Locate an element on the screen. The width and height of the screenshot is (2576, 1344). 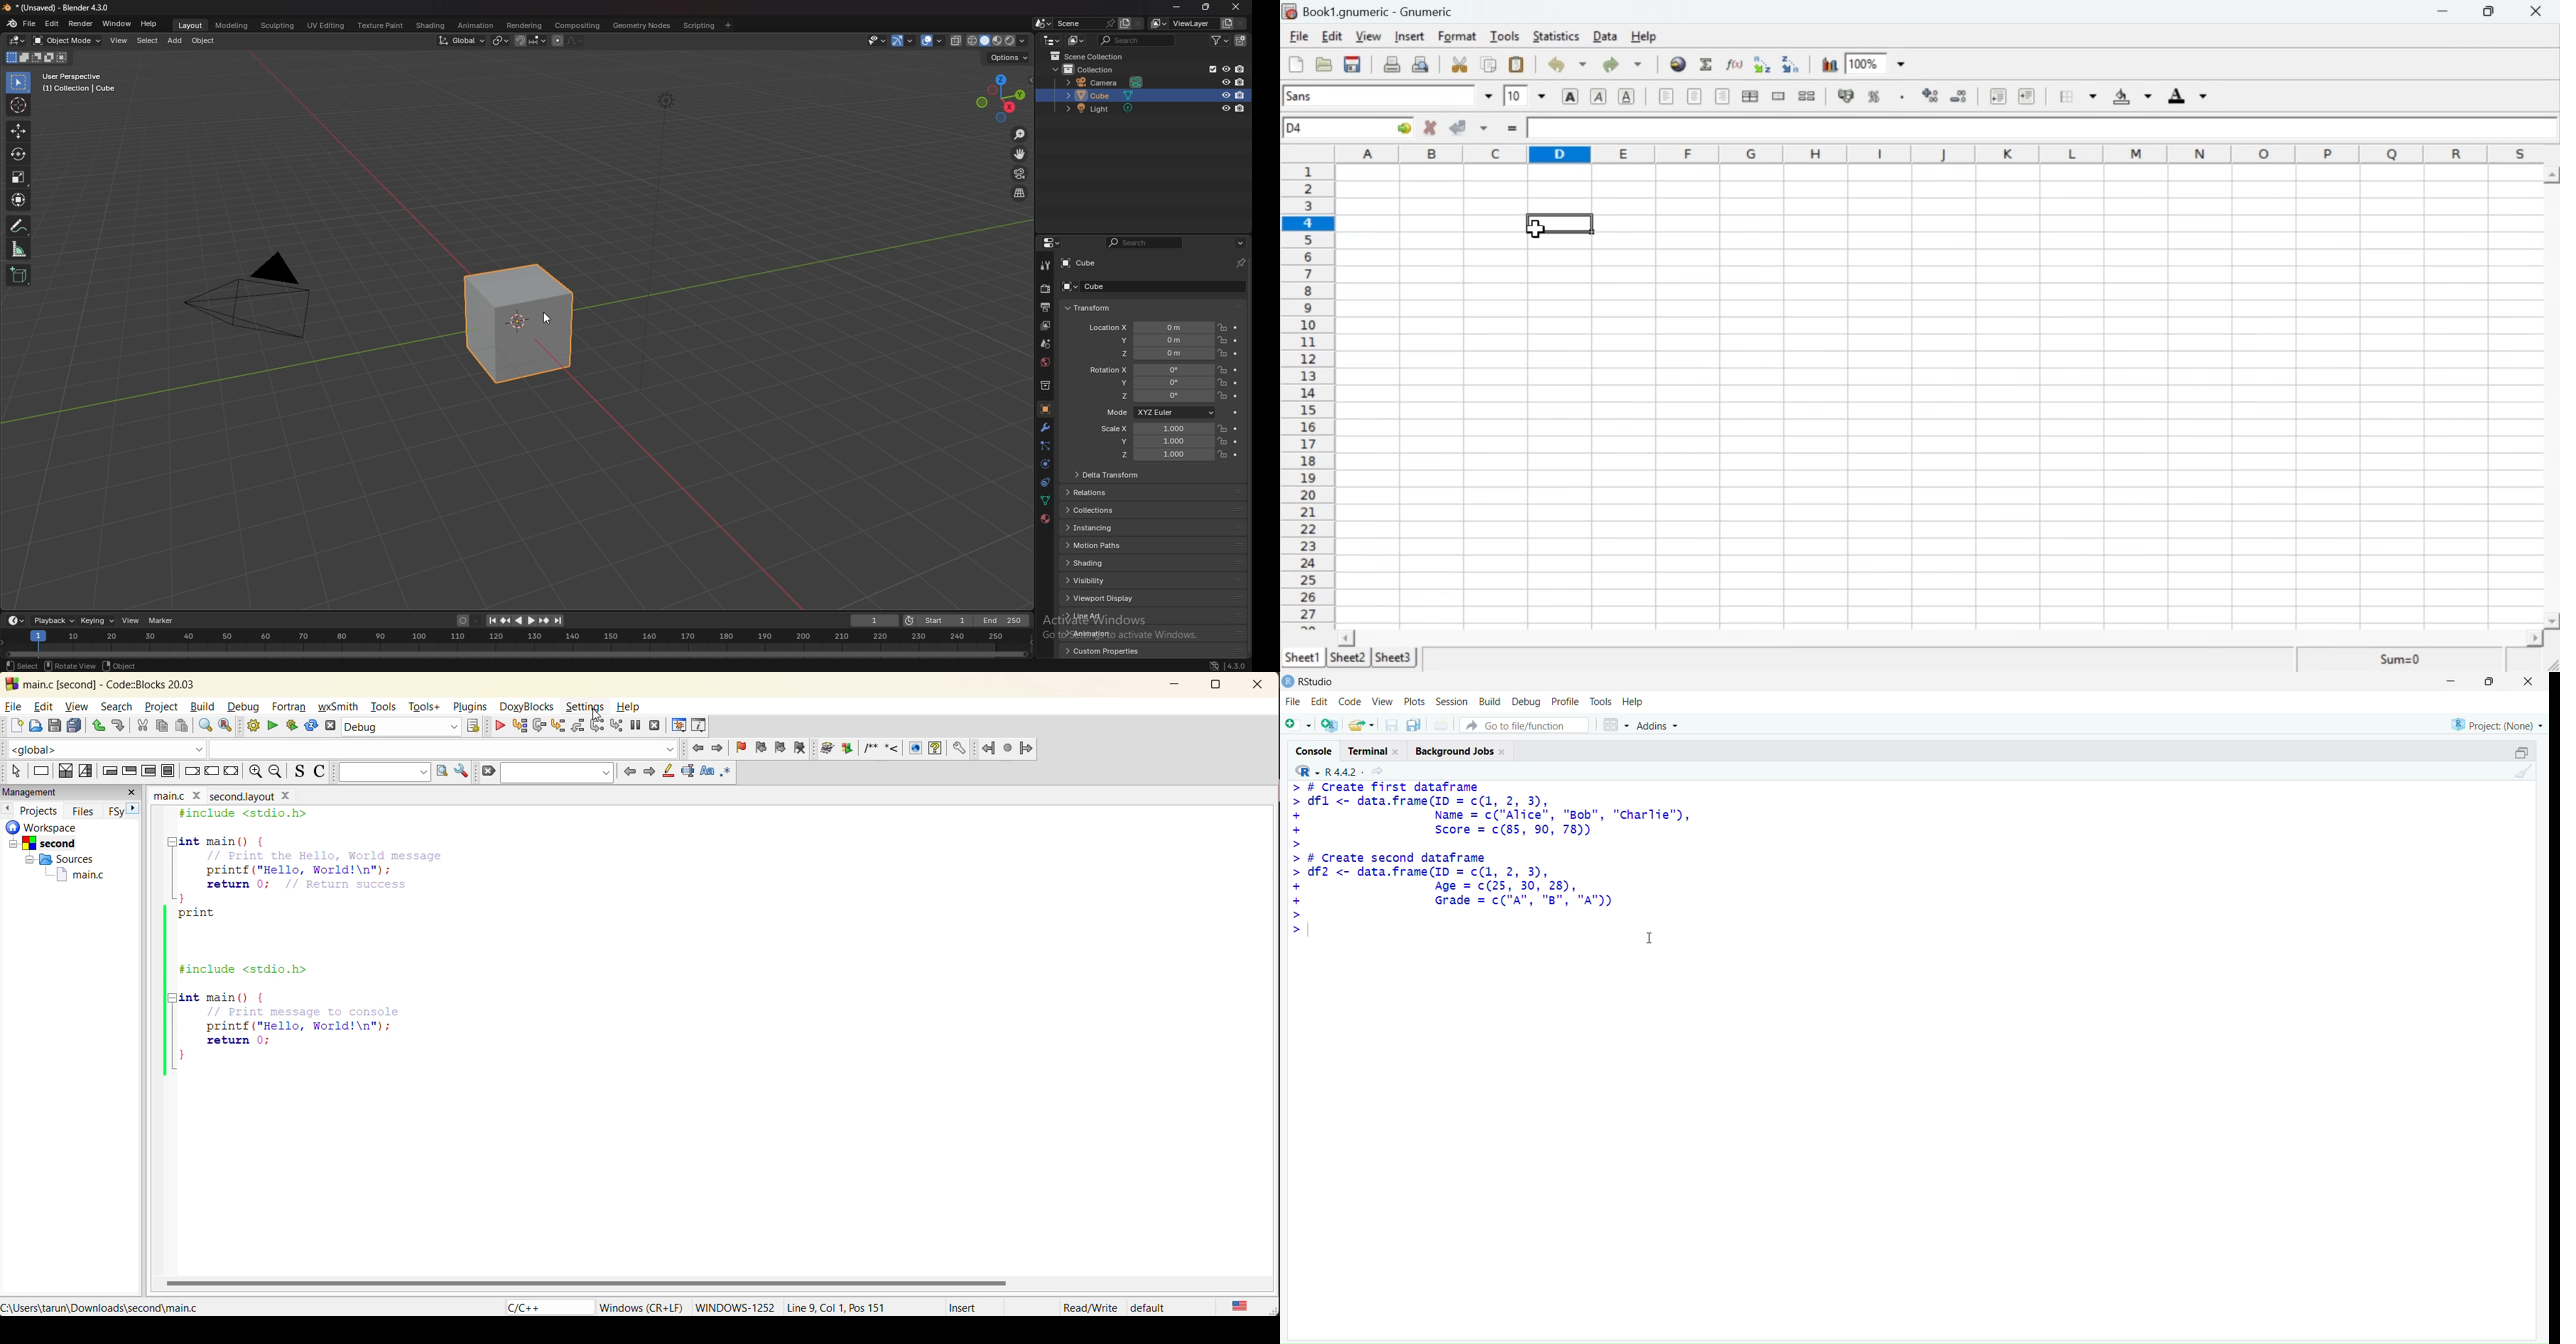
Build is located at coordinates (1491, 701).